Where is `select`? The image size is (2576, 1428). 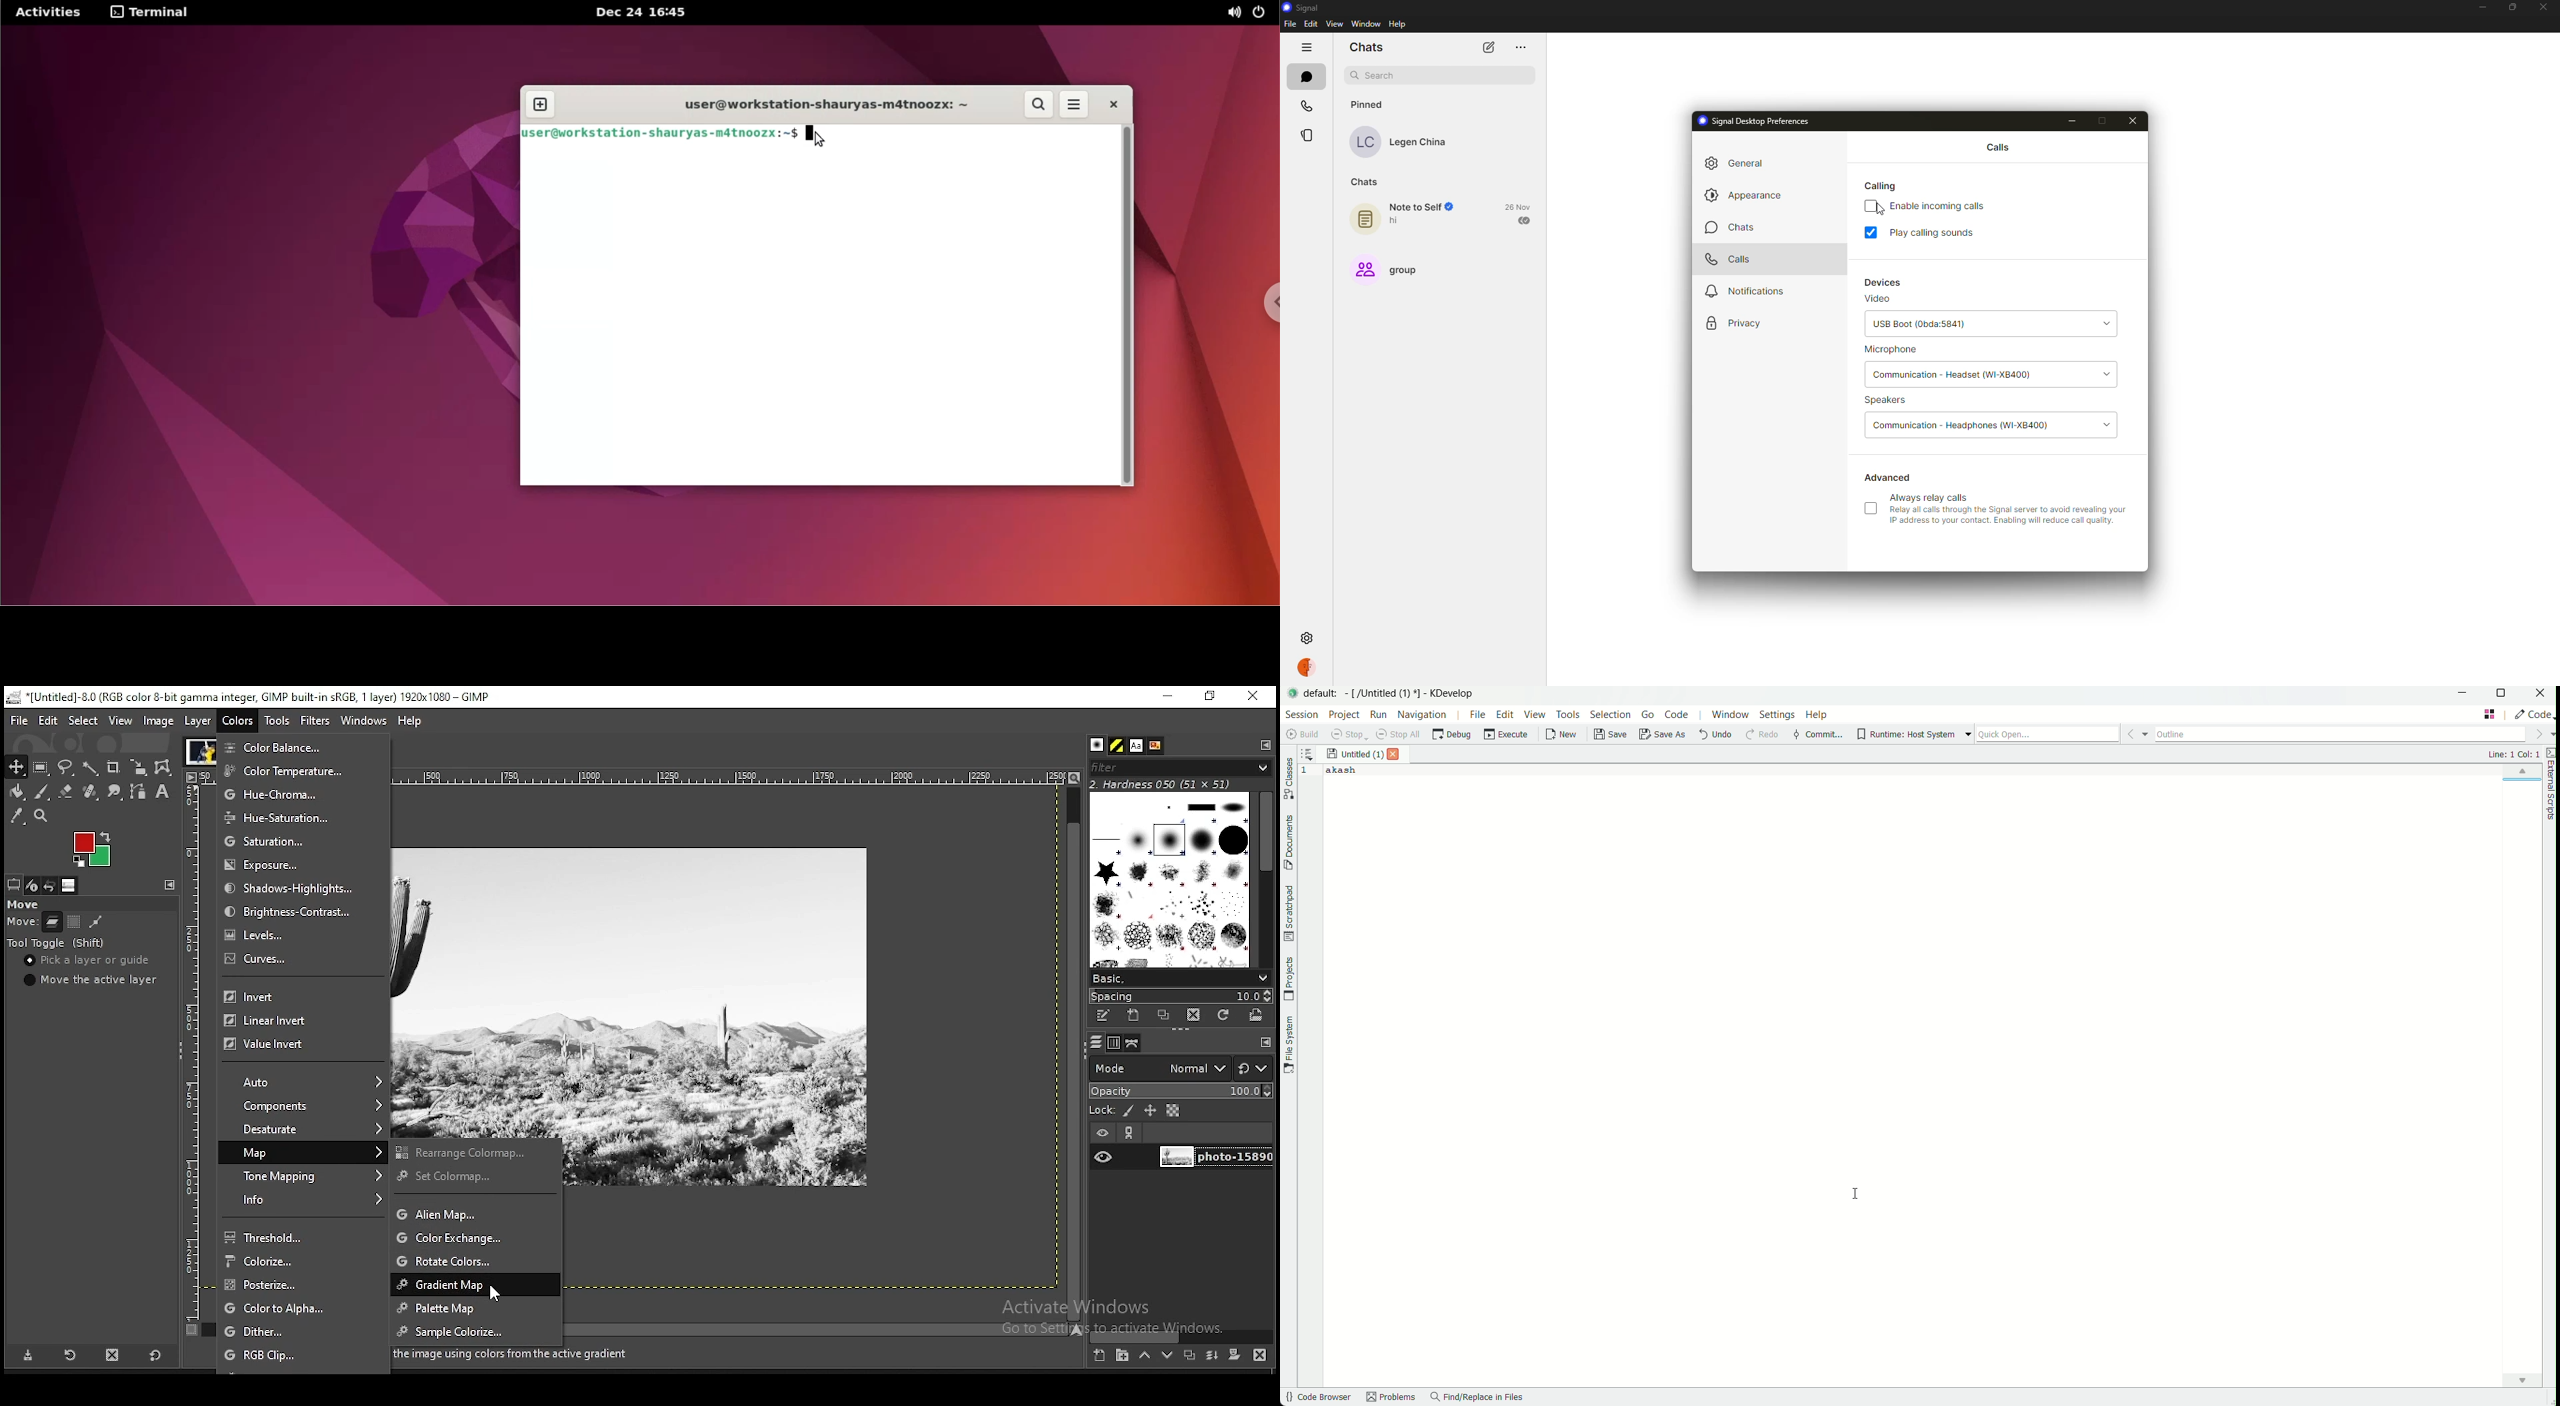
select is located at coordinates (84, 721).